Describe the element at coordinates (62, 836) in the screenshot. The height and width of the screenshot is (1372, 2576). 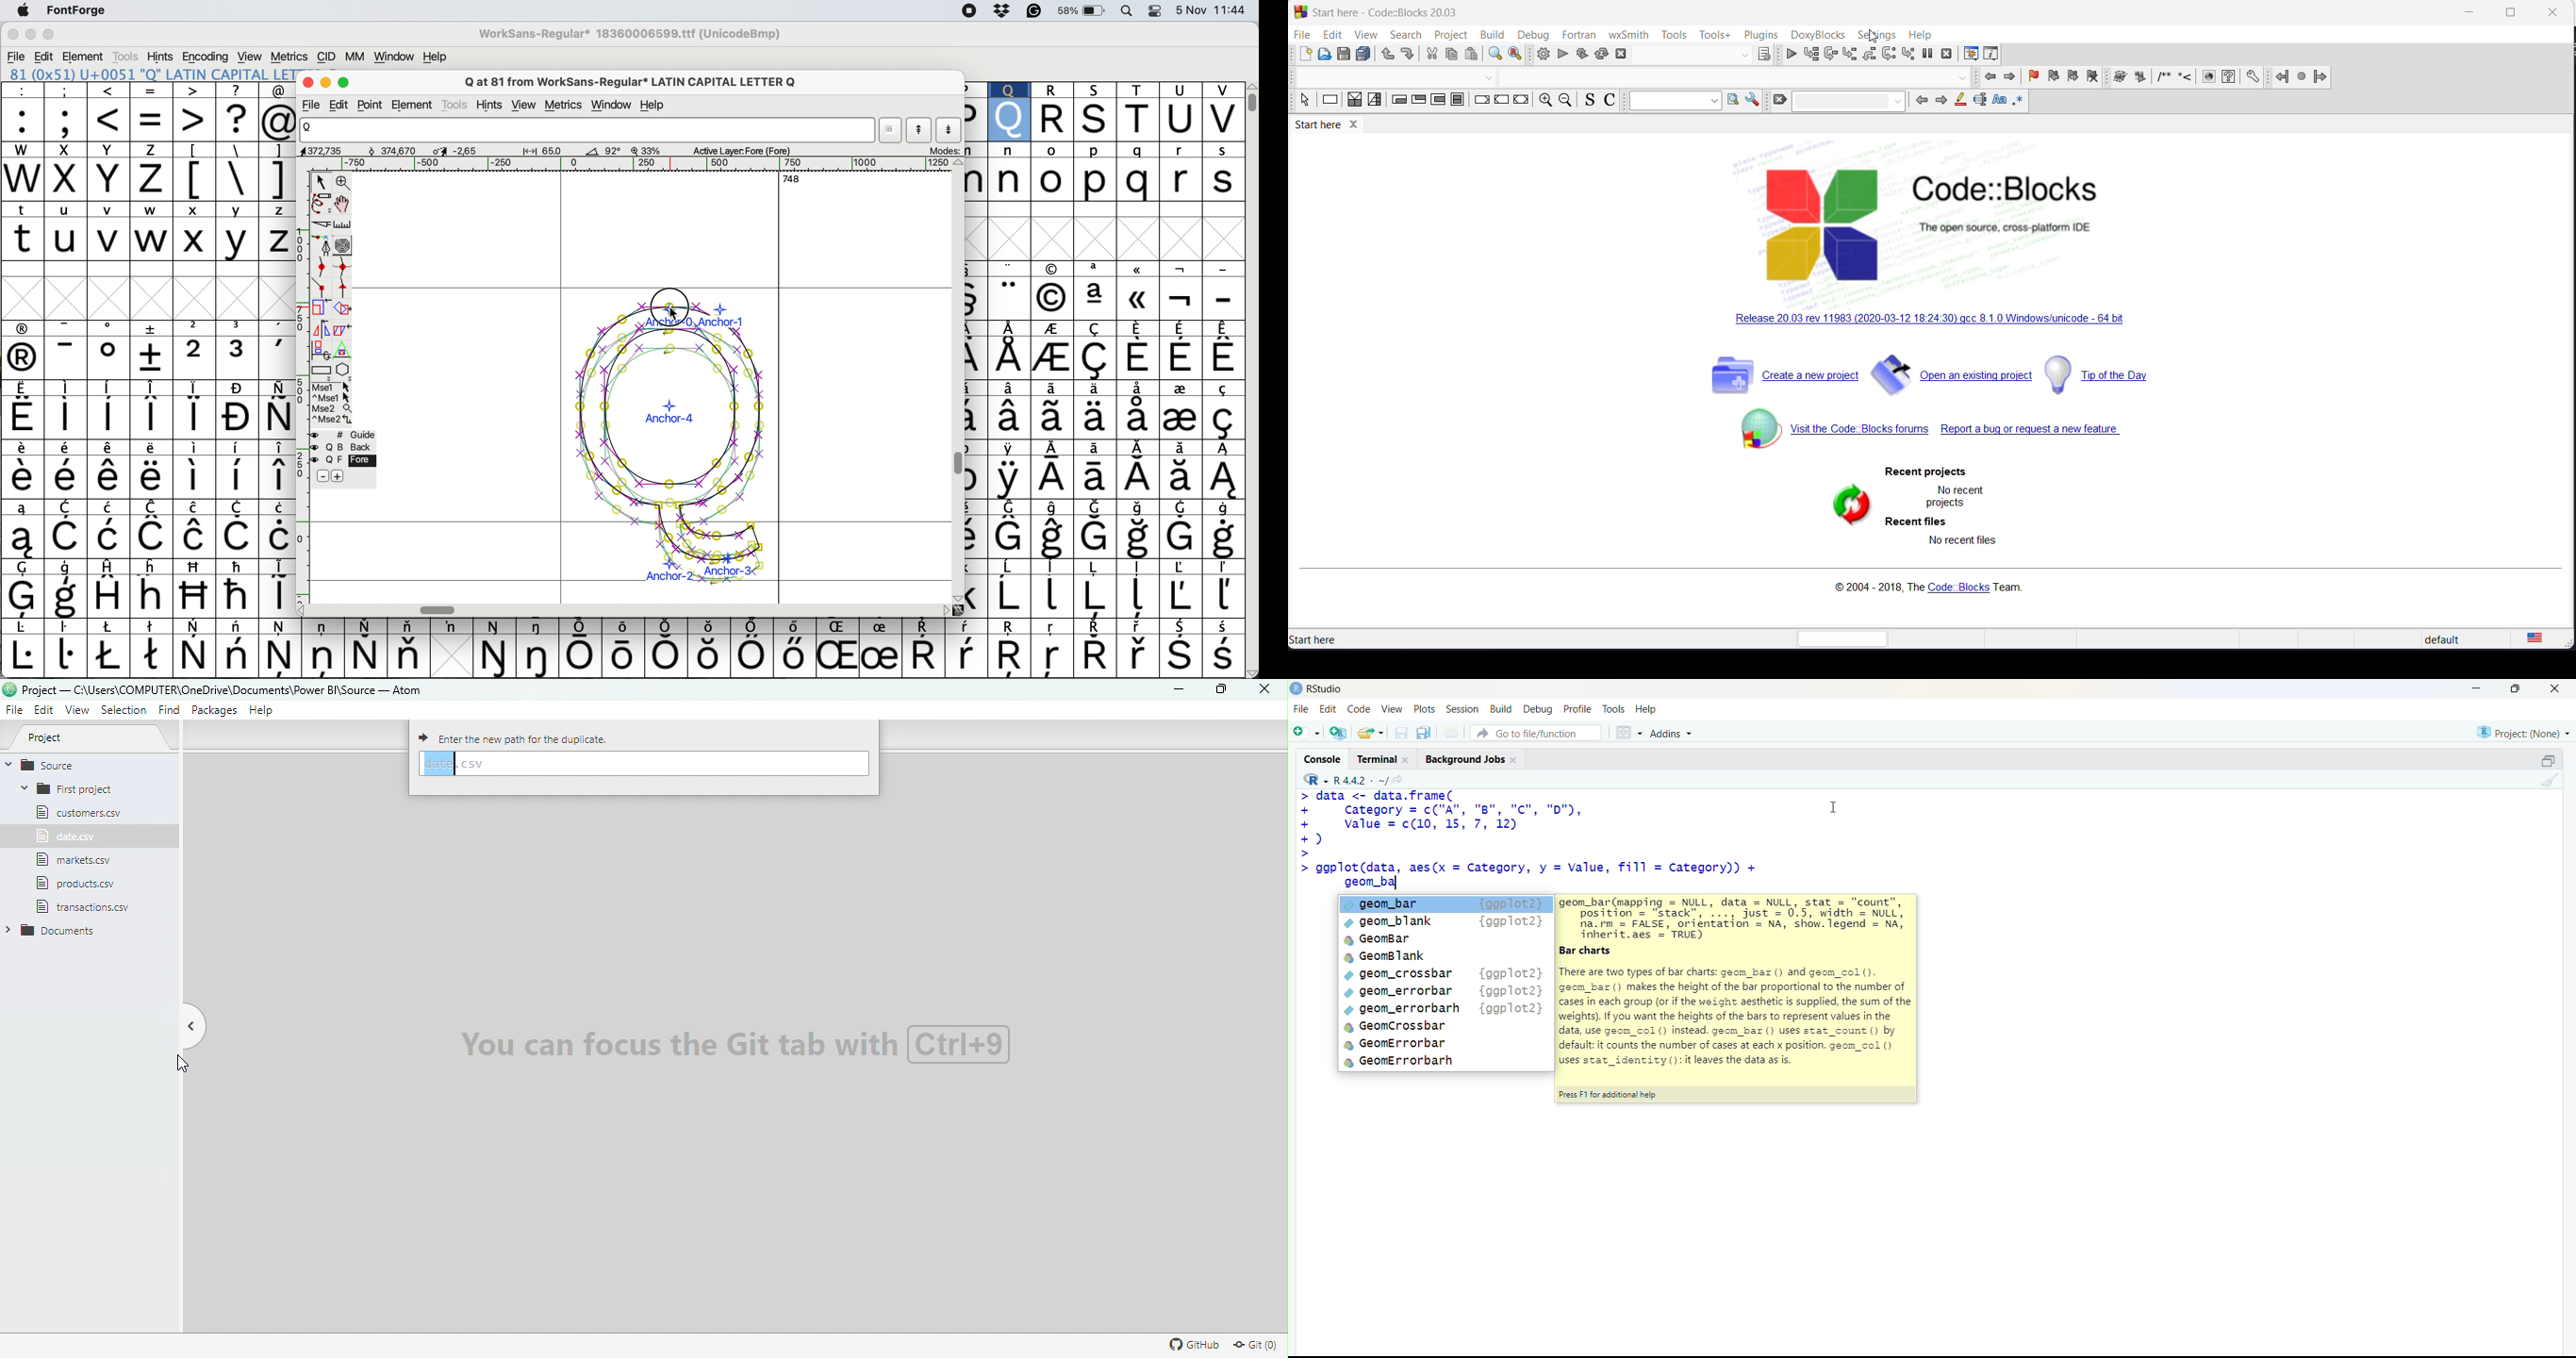
I see `File` at that location.